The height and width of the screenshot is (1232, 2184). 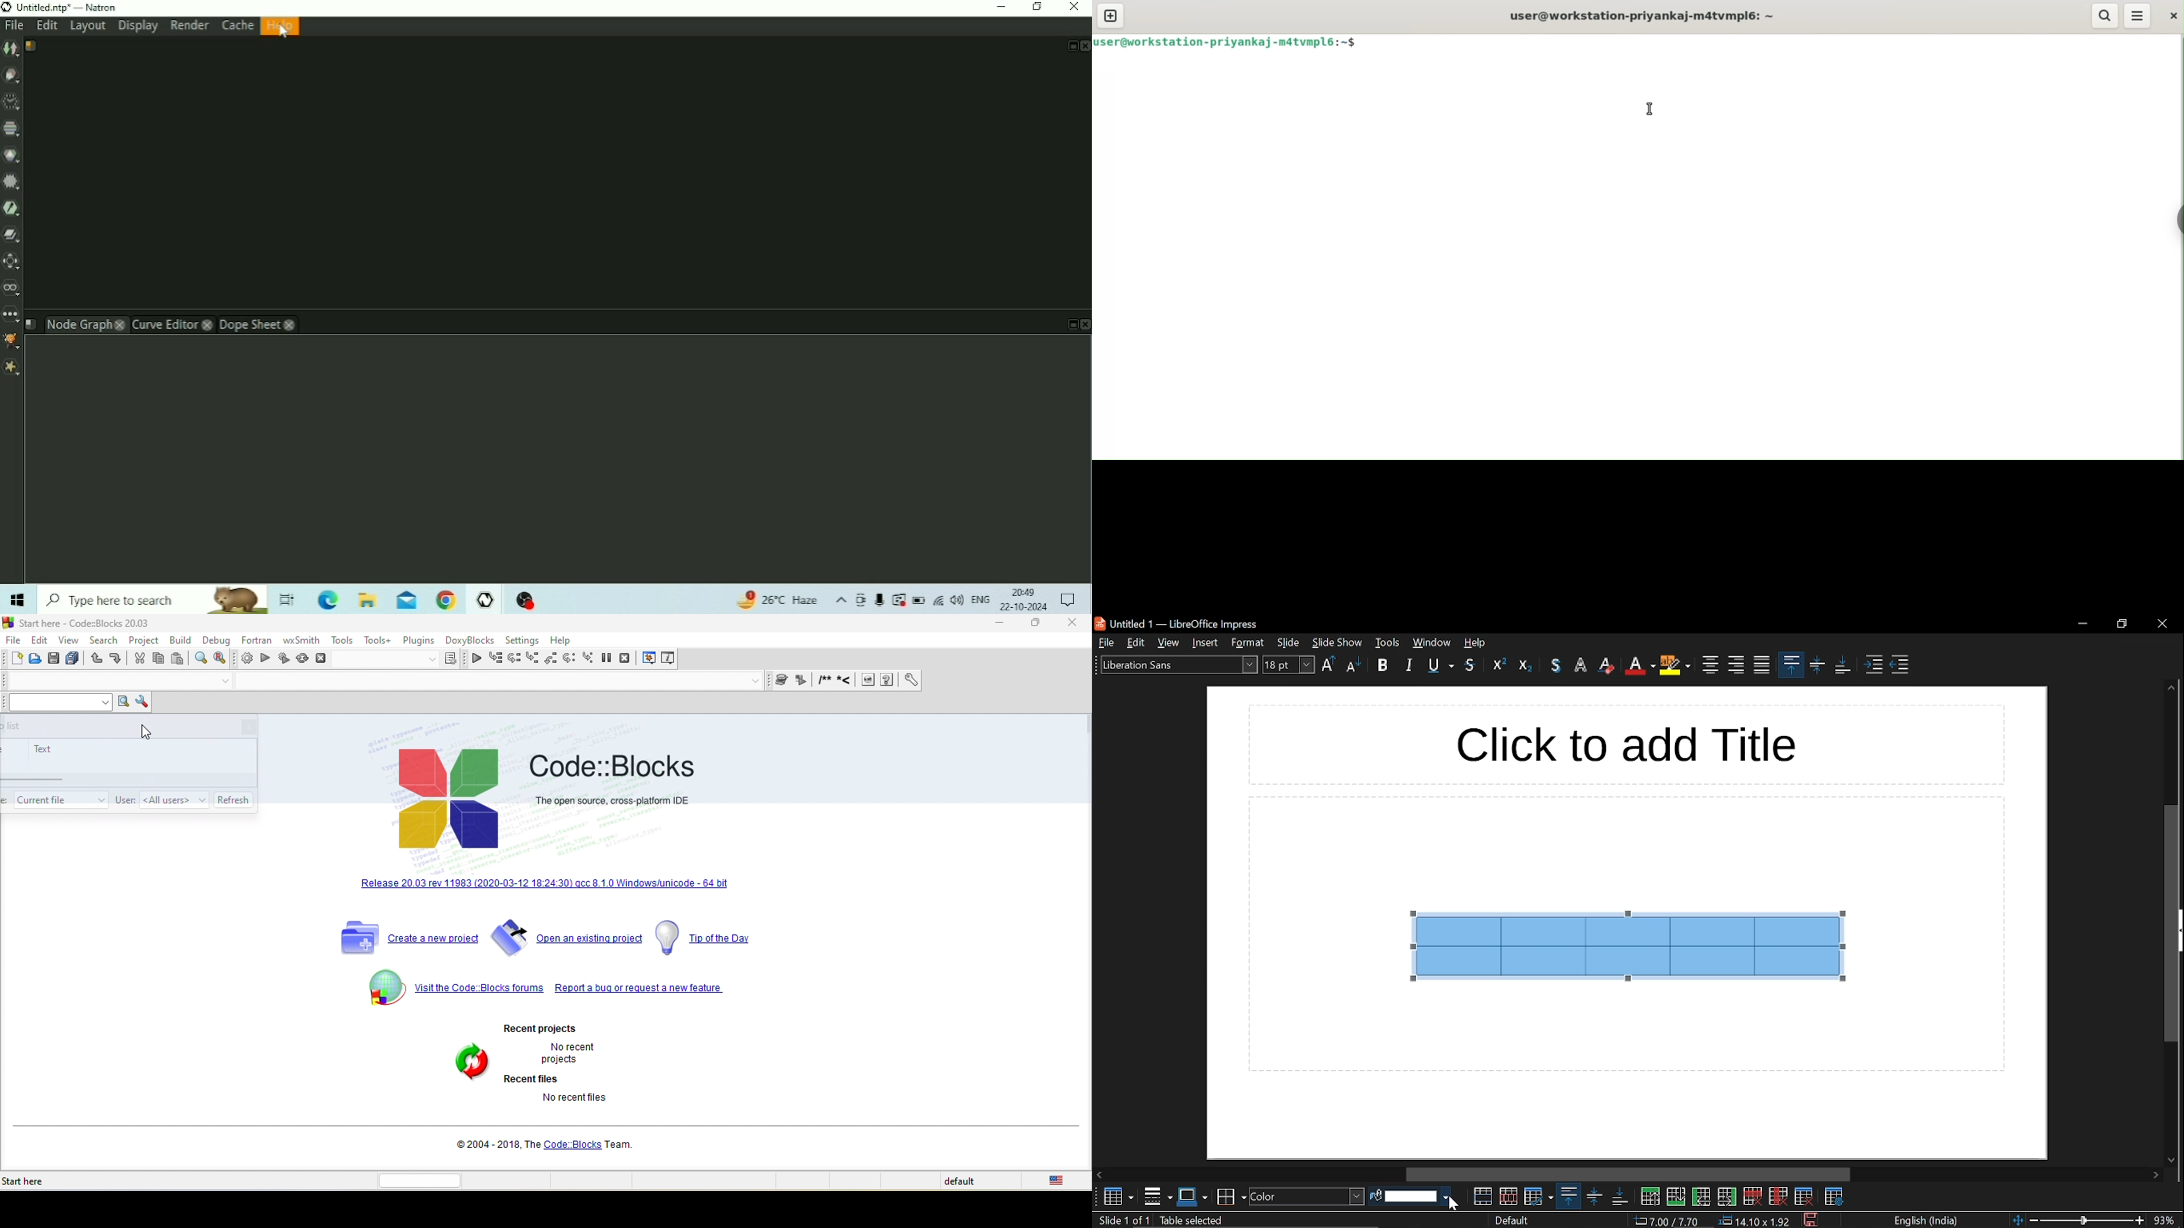 I want to click on zoom out, so click(x=2036, y=1219).